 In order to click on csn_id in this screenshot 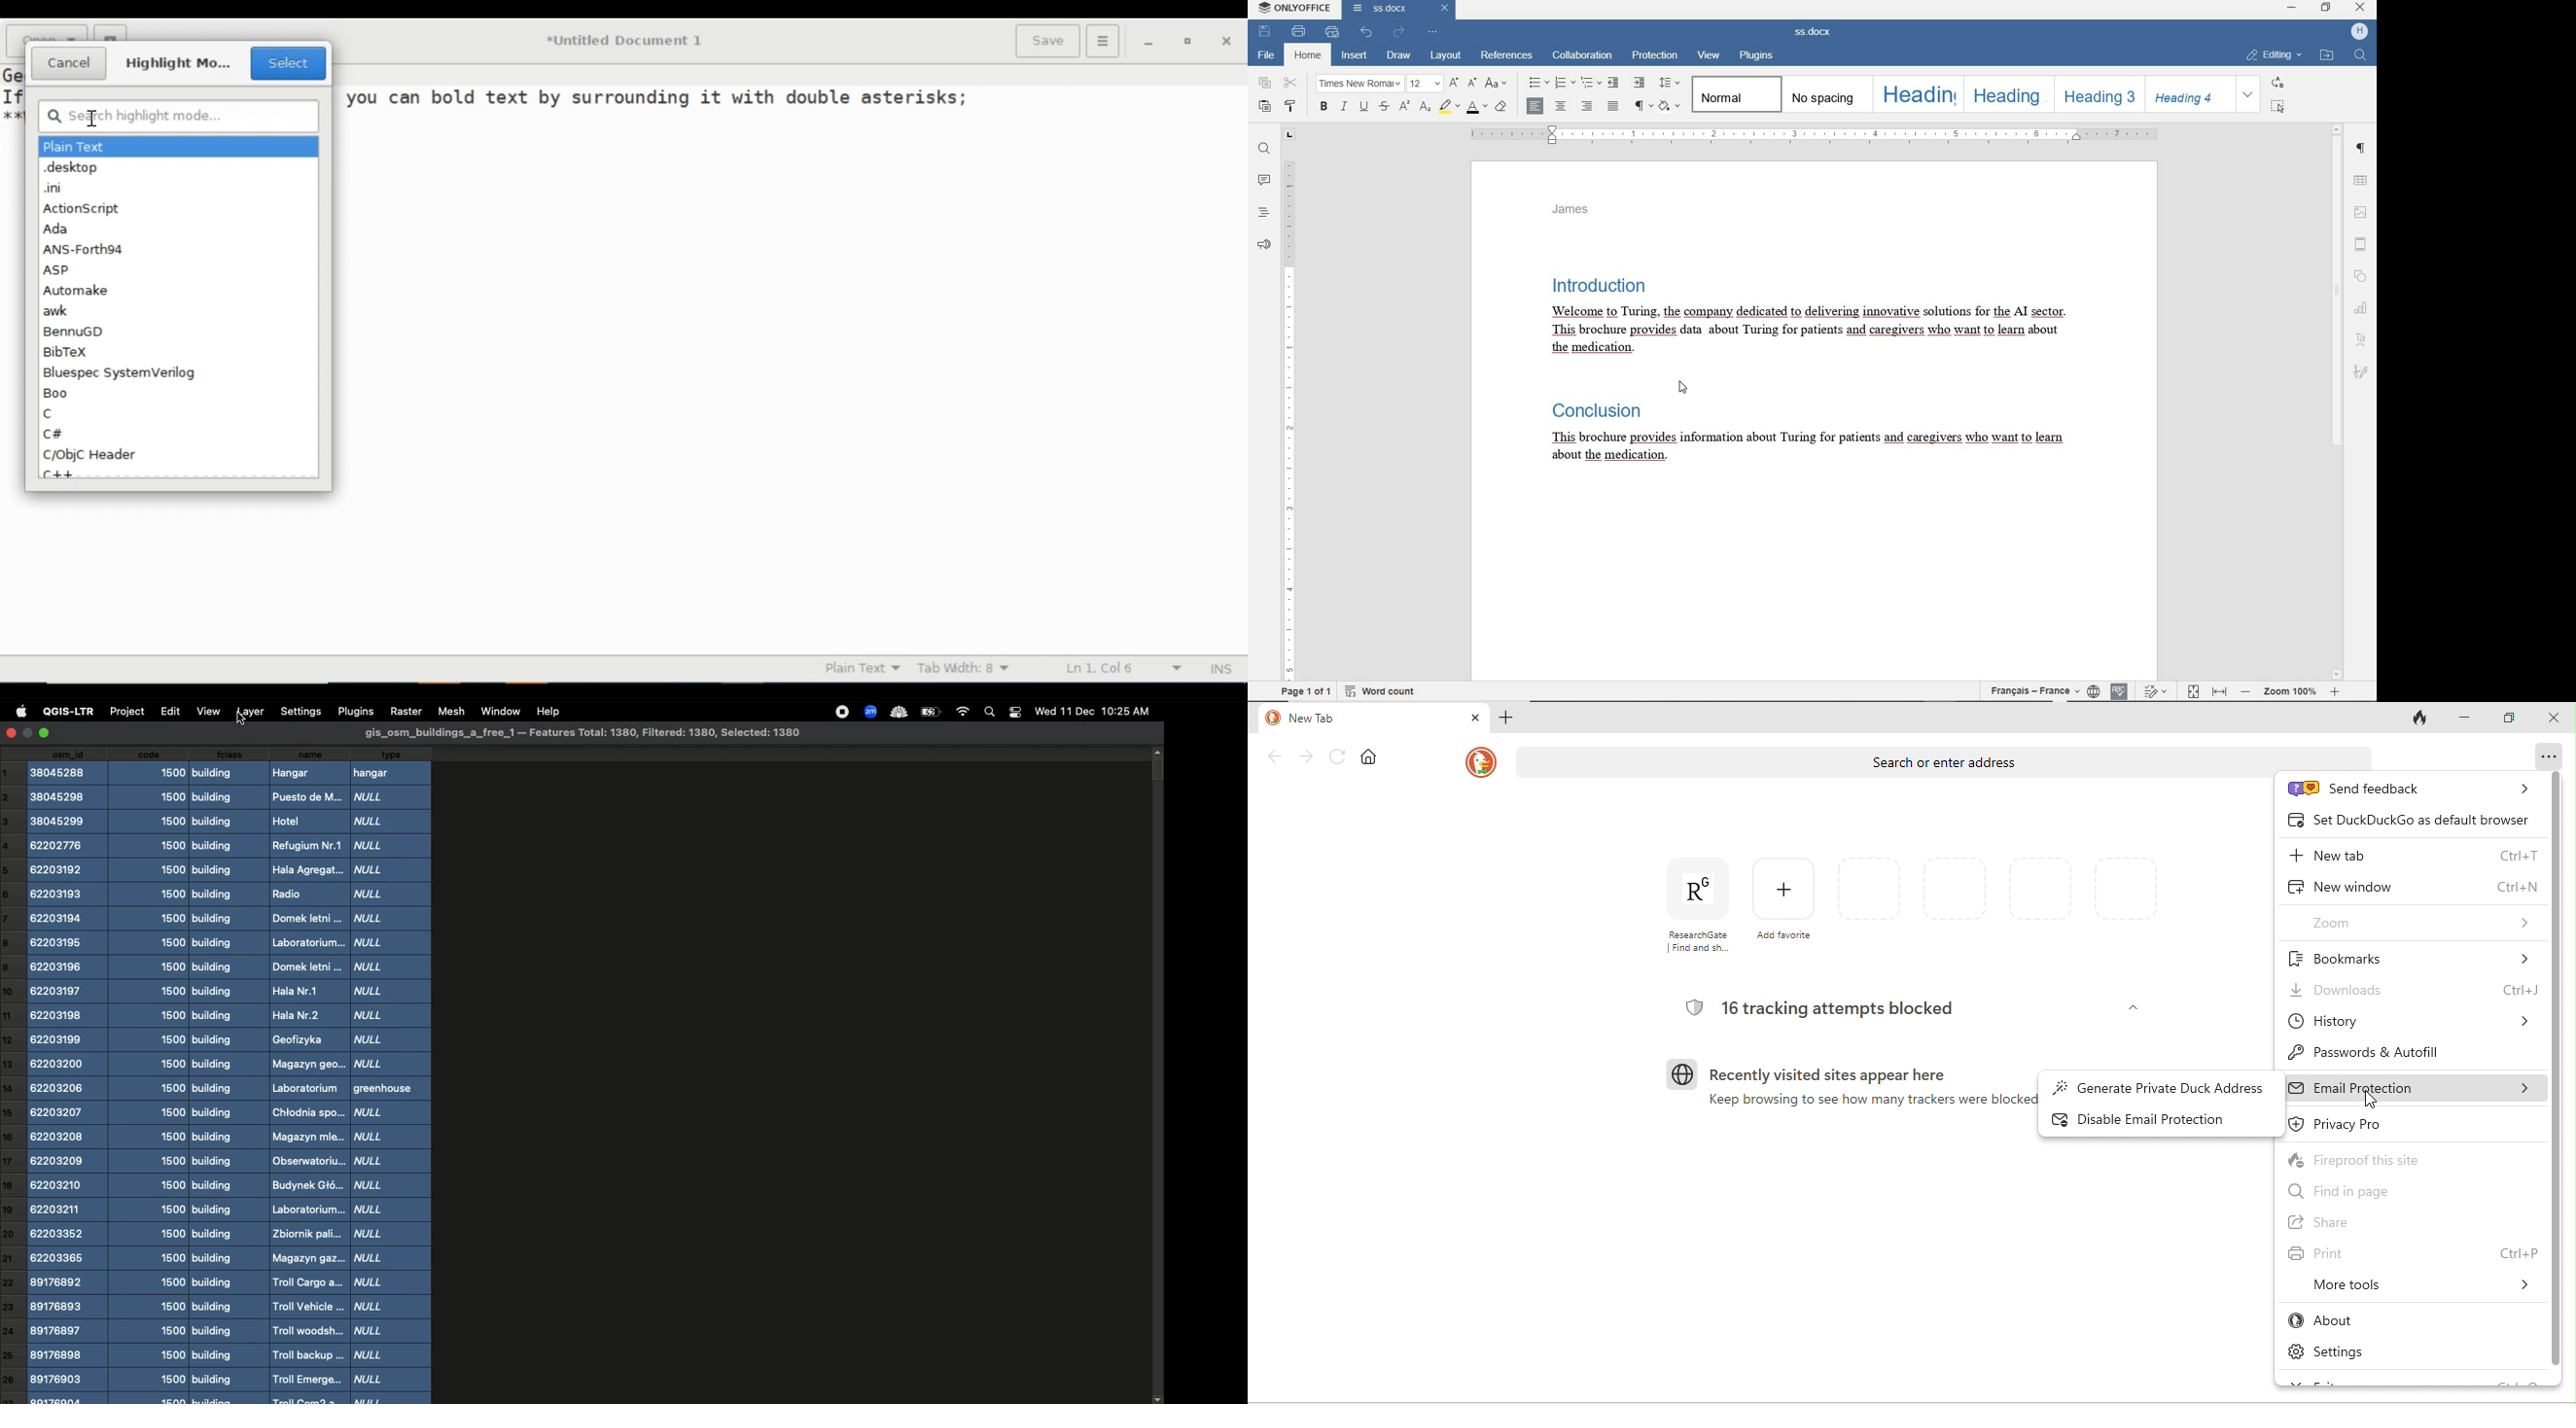, I will do `click(68, 1076)`.